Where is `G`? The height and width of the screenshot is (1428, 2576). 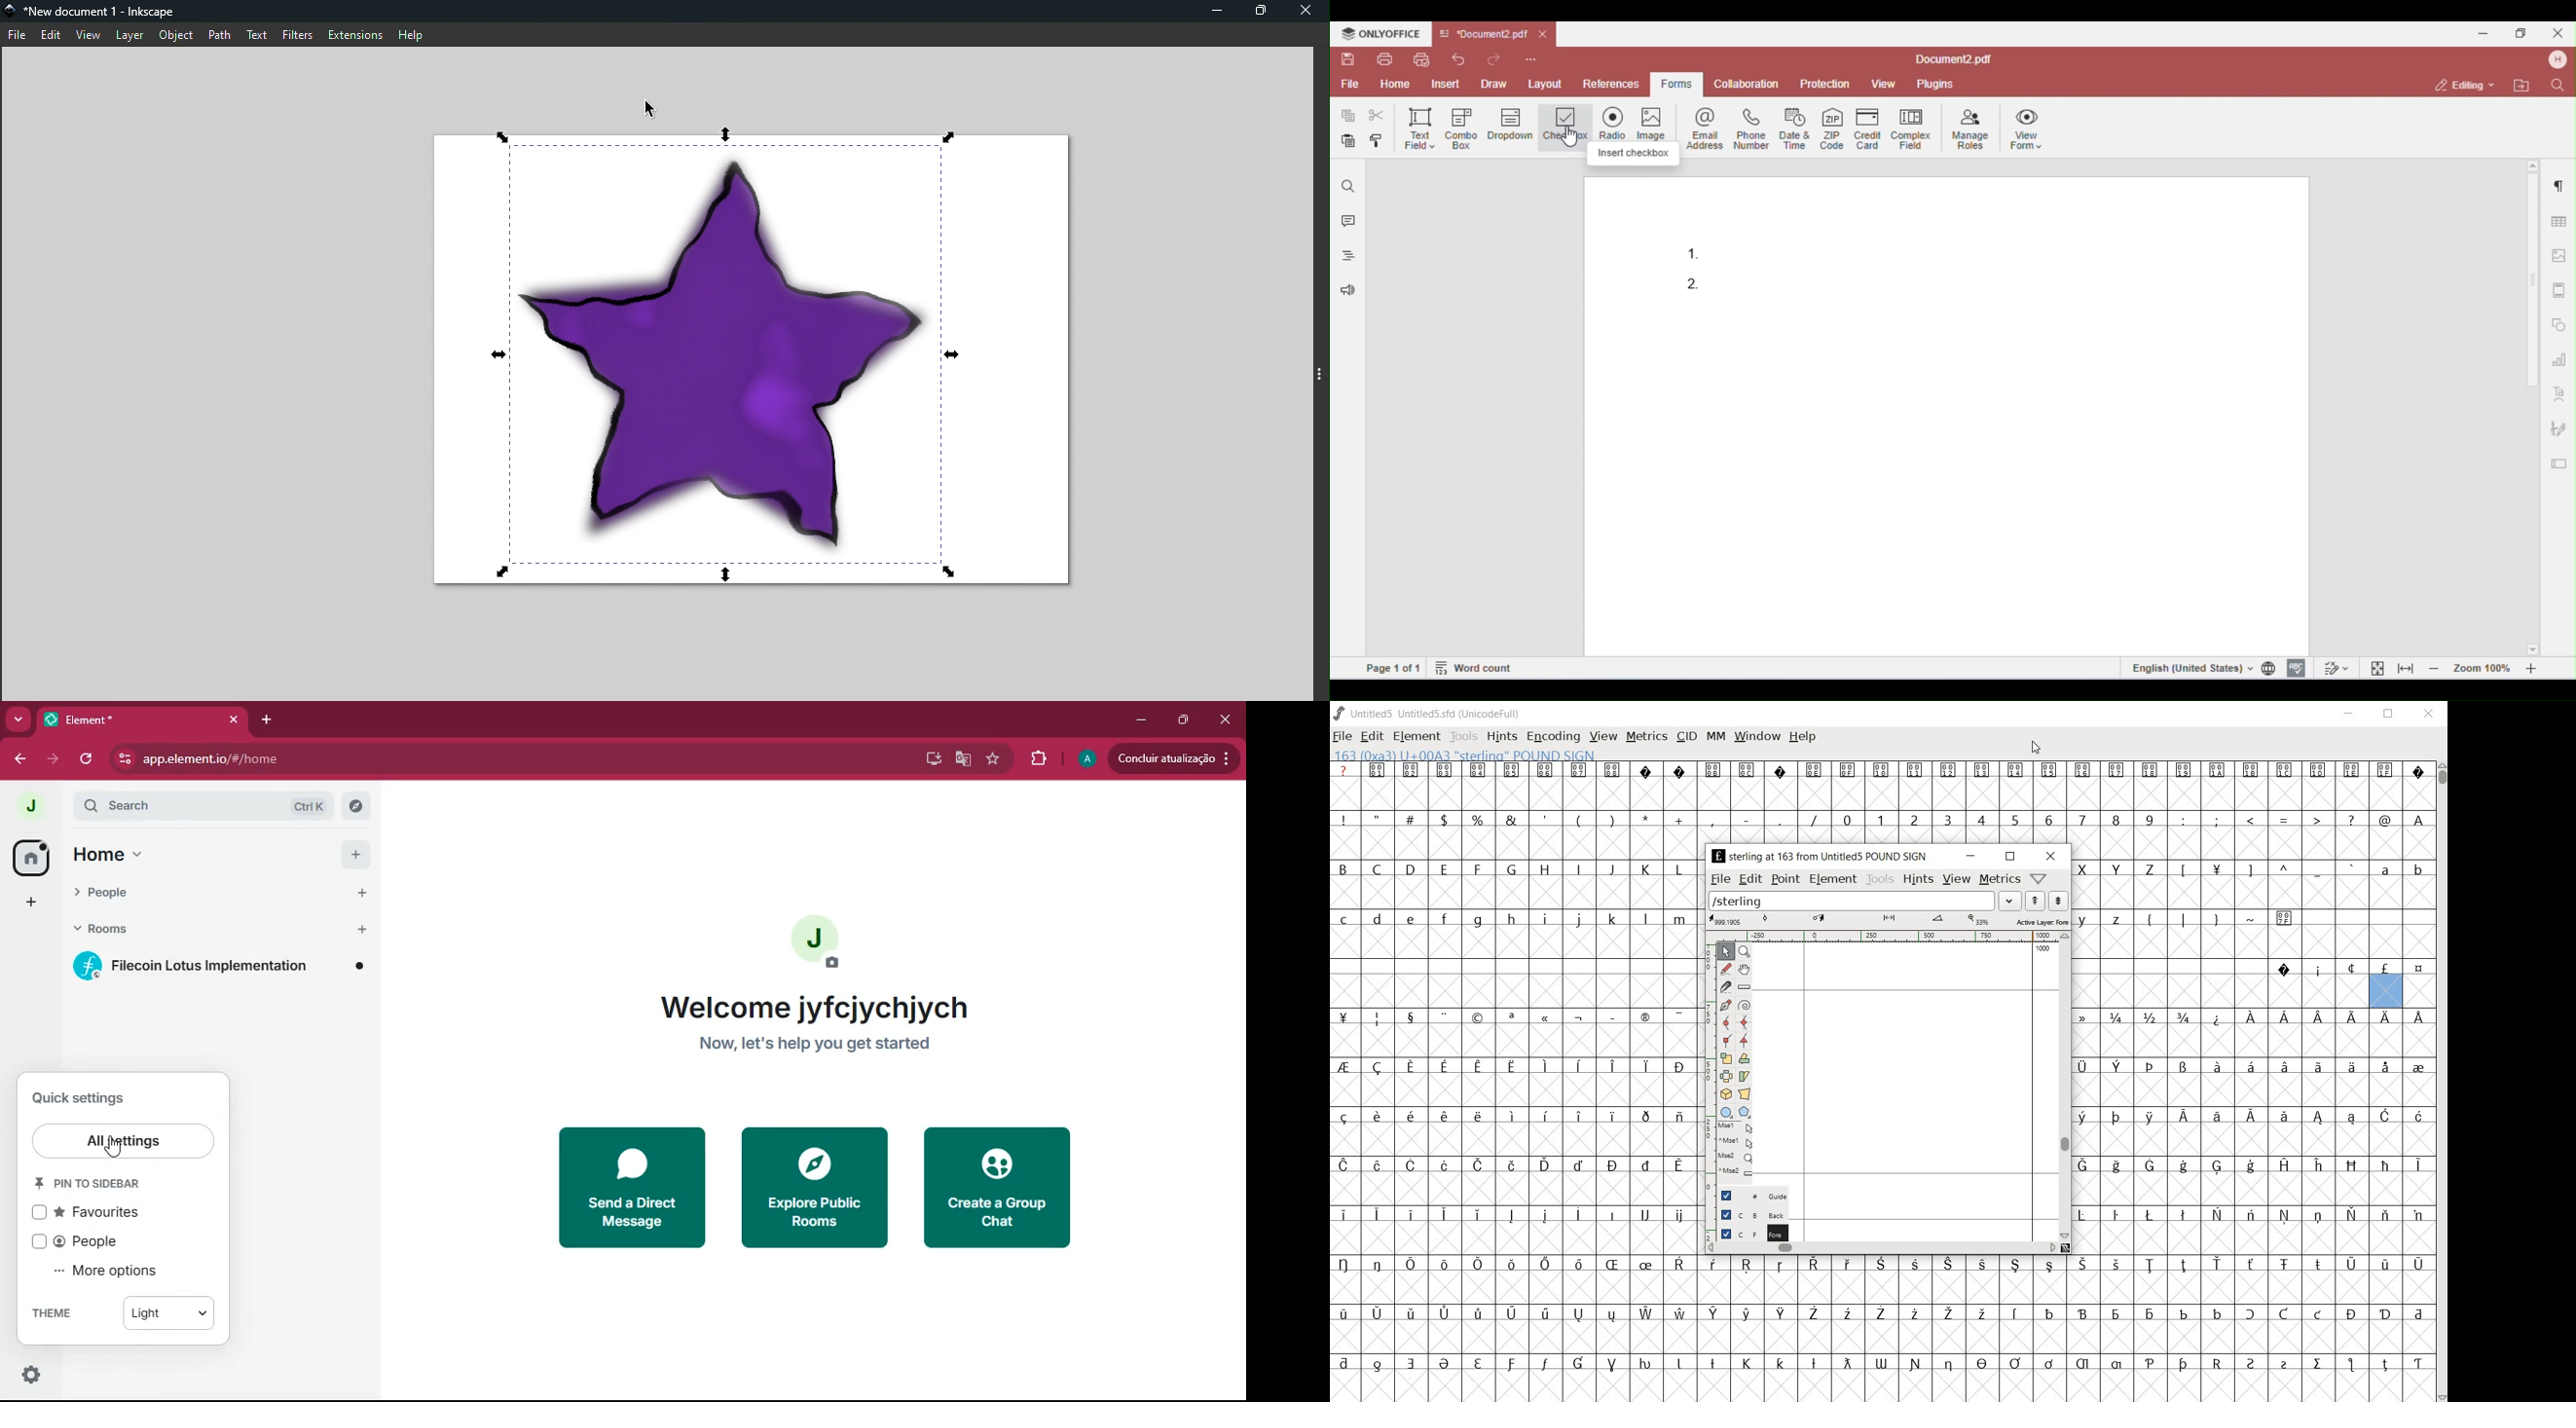 G is located at coordinates (1510, 869).